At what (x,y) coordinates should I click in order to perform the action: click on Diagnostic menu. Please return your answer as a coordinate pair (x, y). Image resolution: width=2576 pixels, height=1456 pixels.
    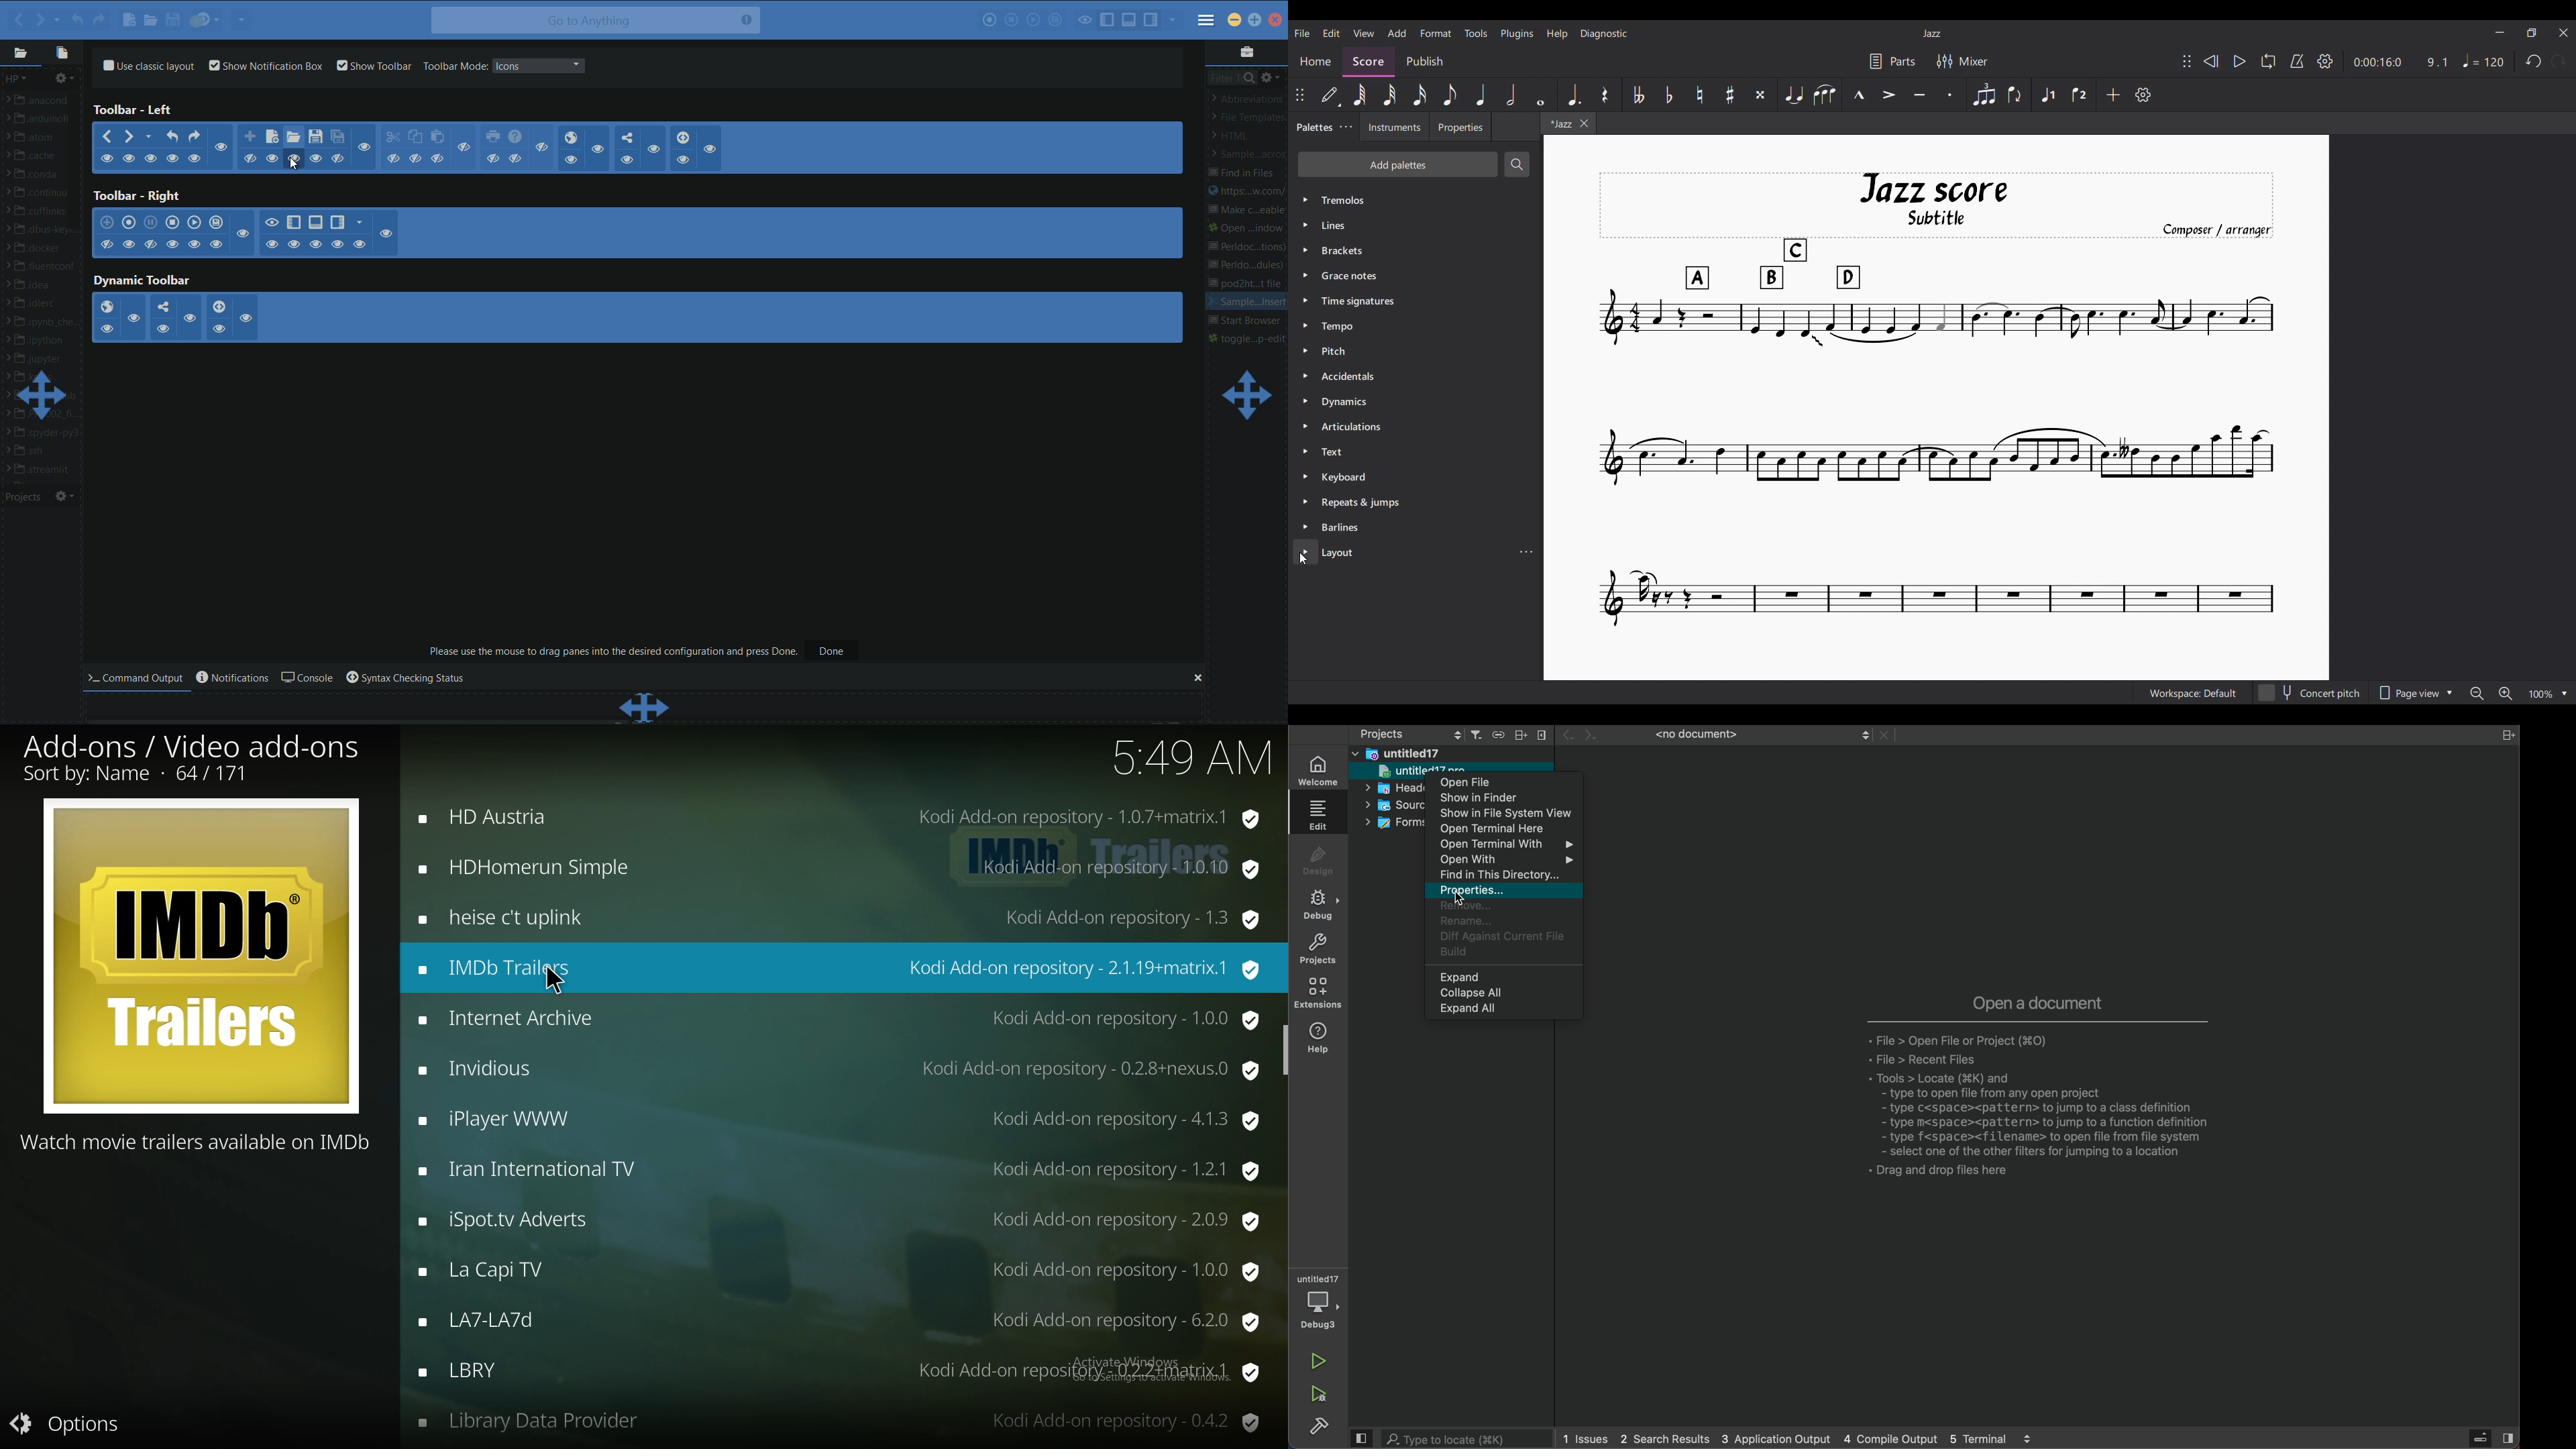
    Looking at the image, I should click on (1604, 34).